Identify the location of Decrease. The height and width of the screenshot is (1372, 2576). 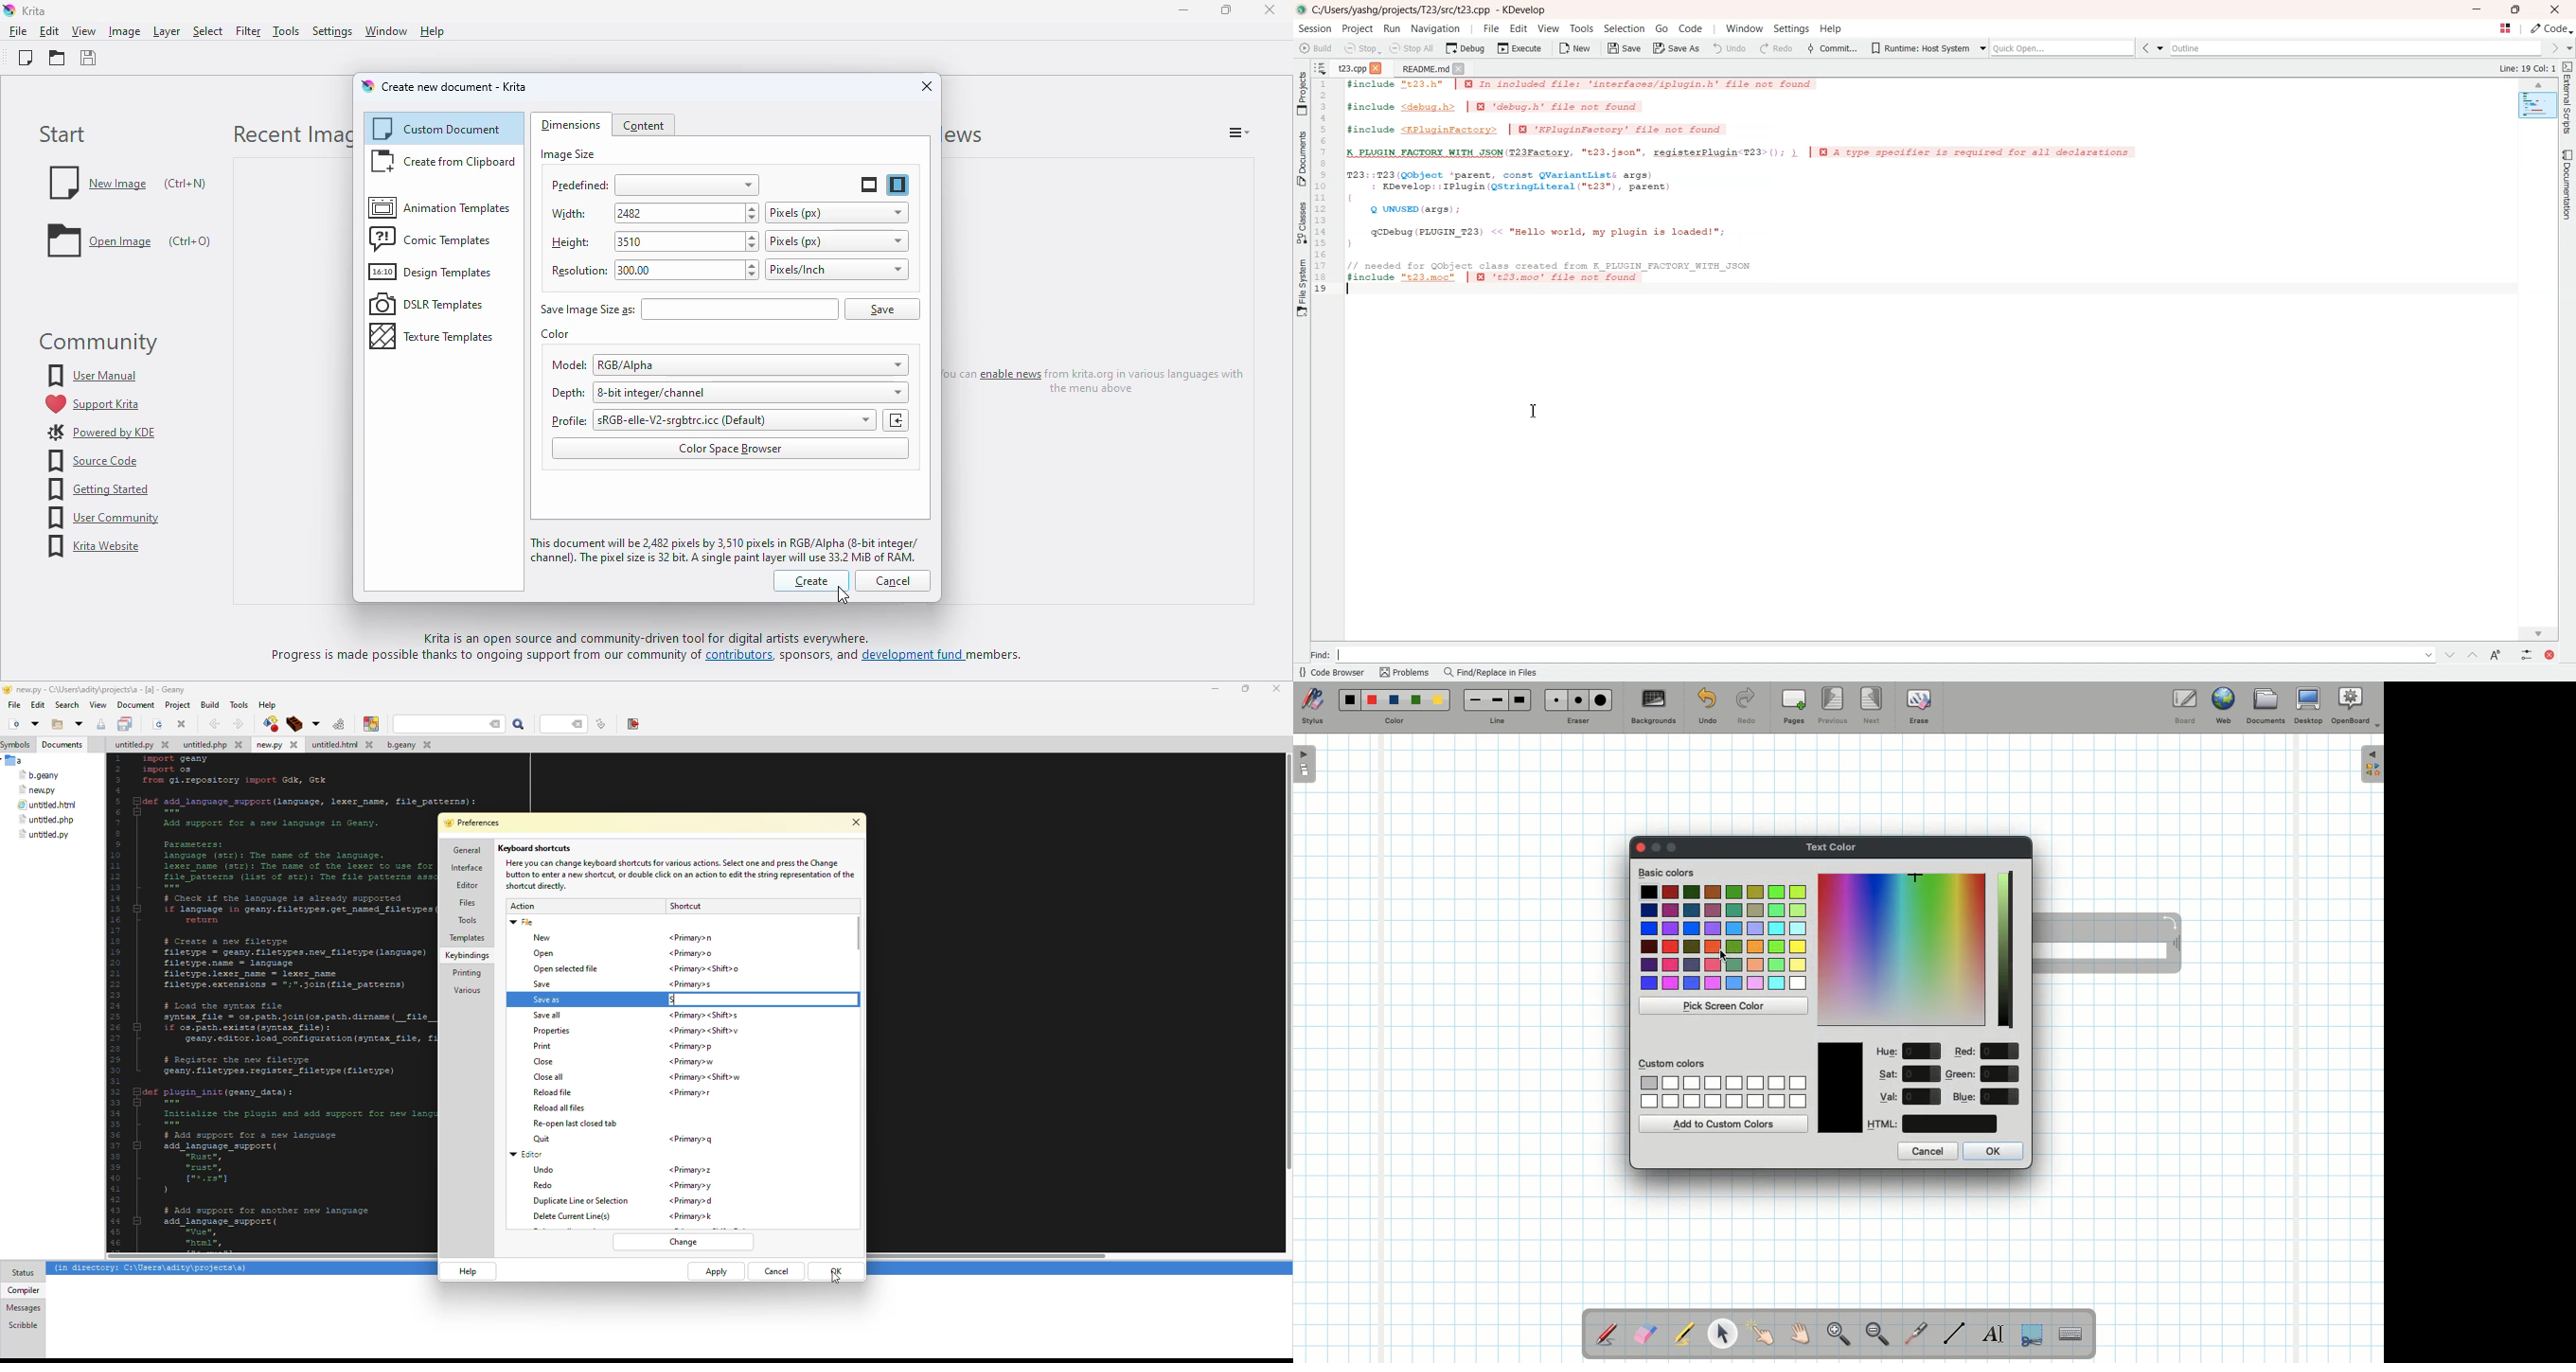
(749, 277).